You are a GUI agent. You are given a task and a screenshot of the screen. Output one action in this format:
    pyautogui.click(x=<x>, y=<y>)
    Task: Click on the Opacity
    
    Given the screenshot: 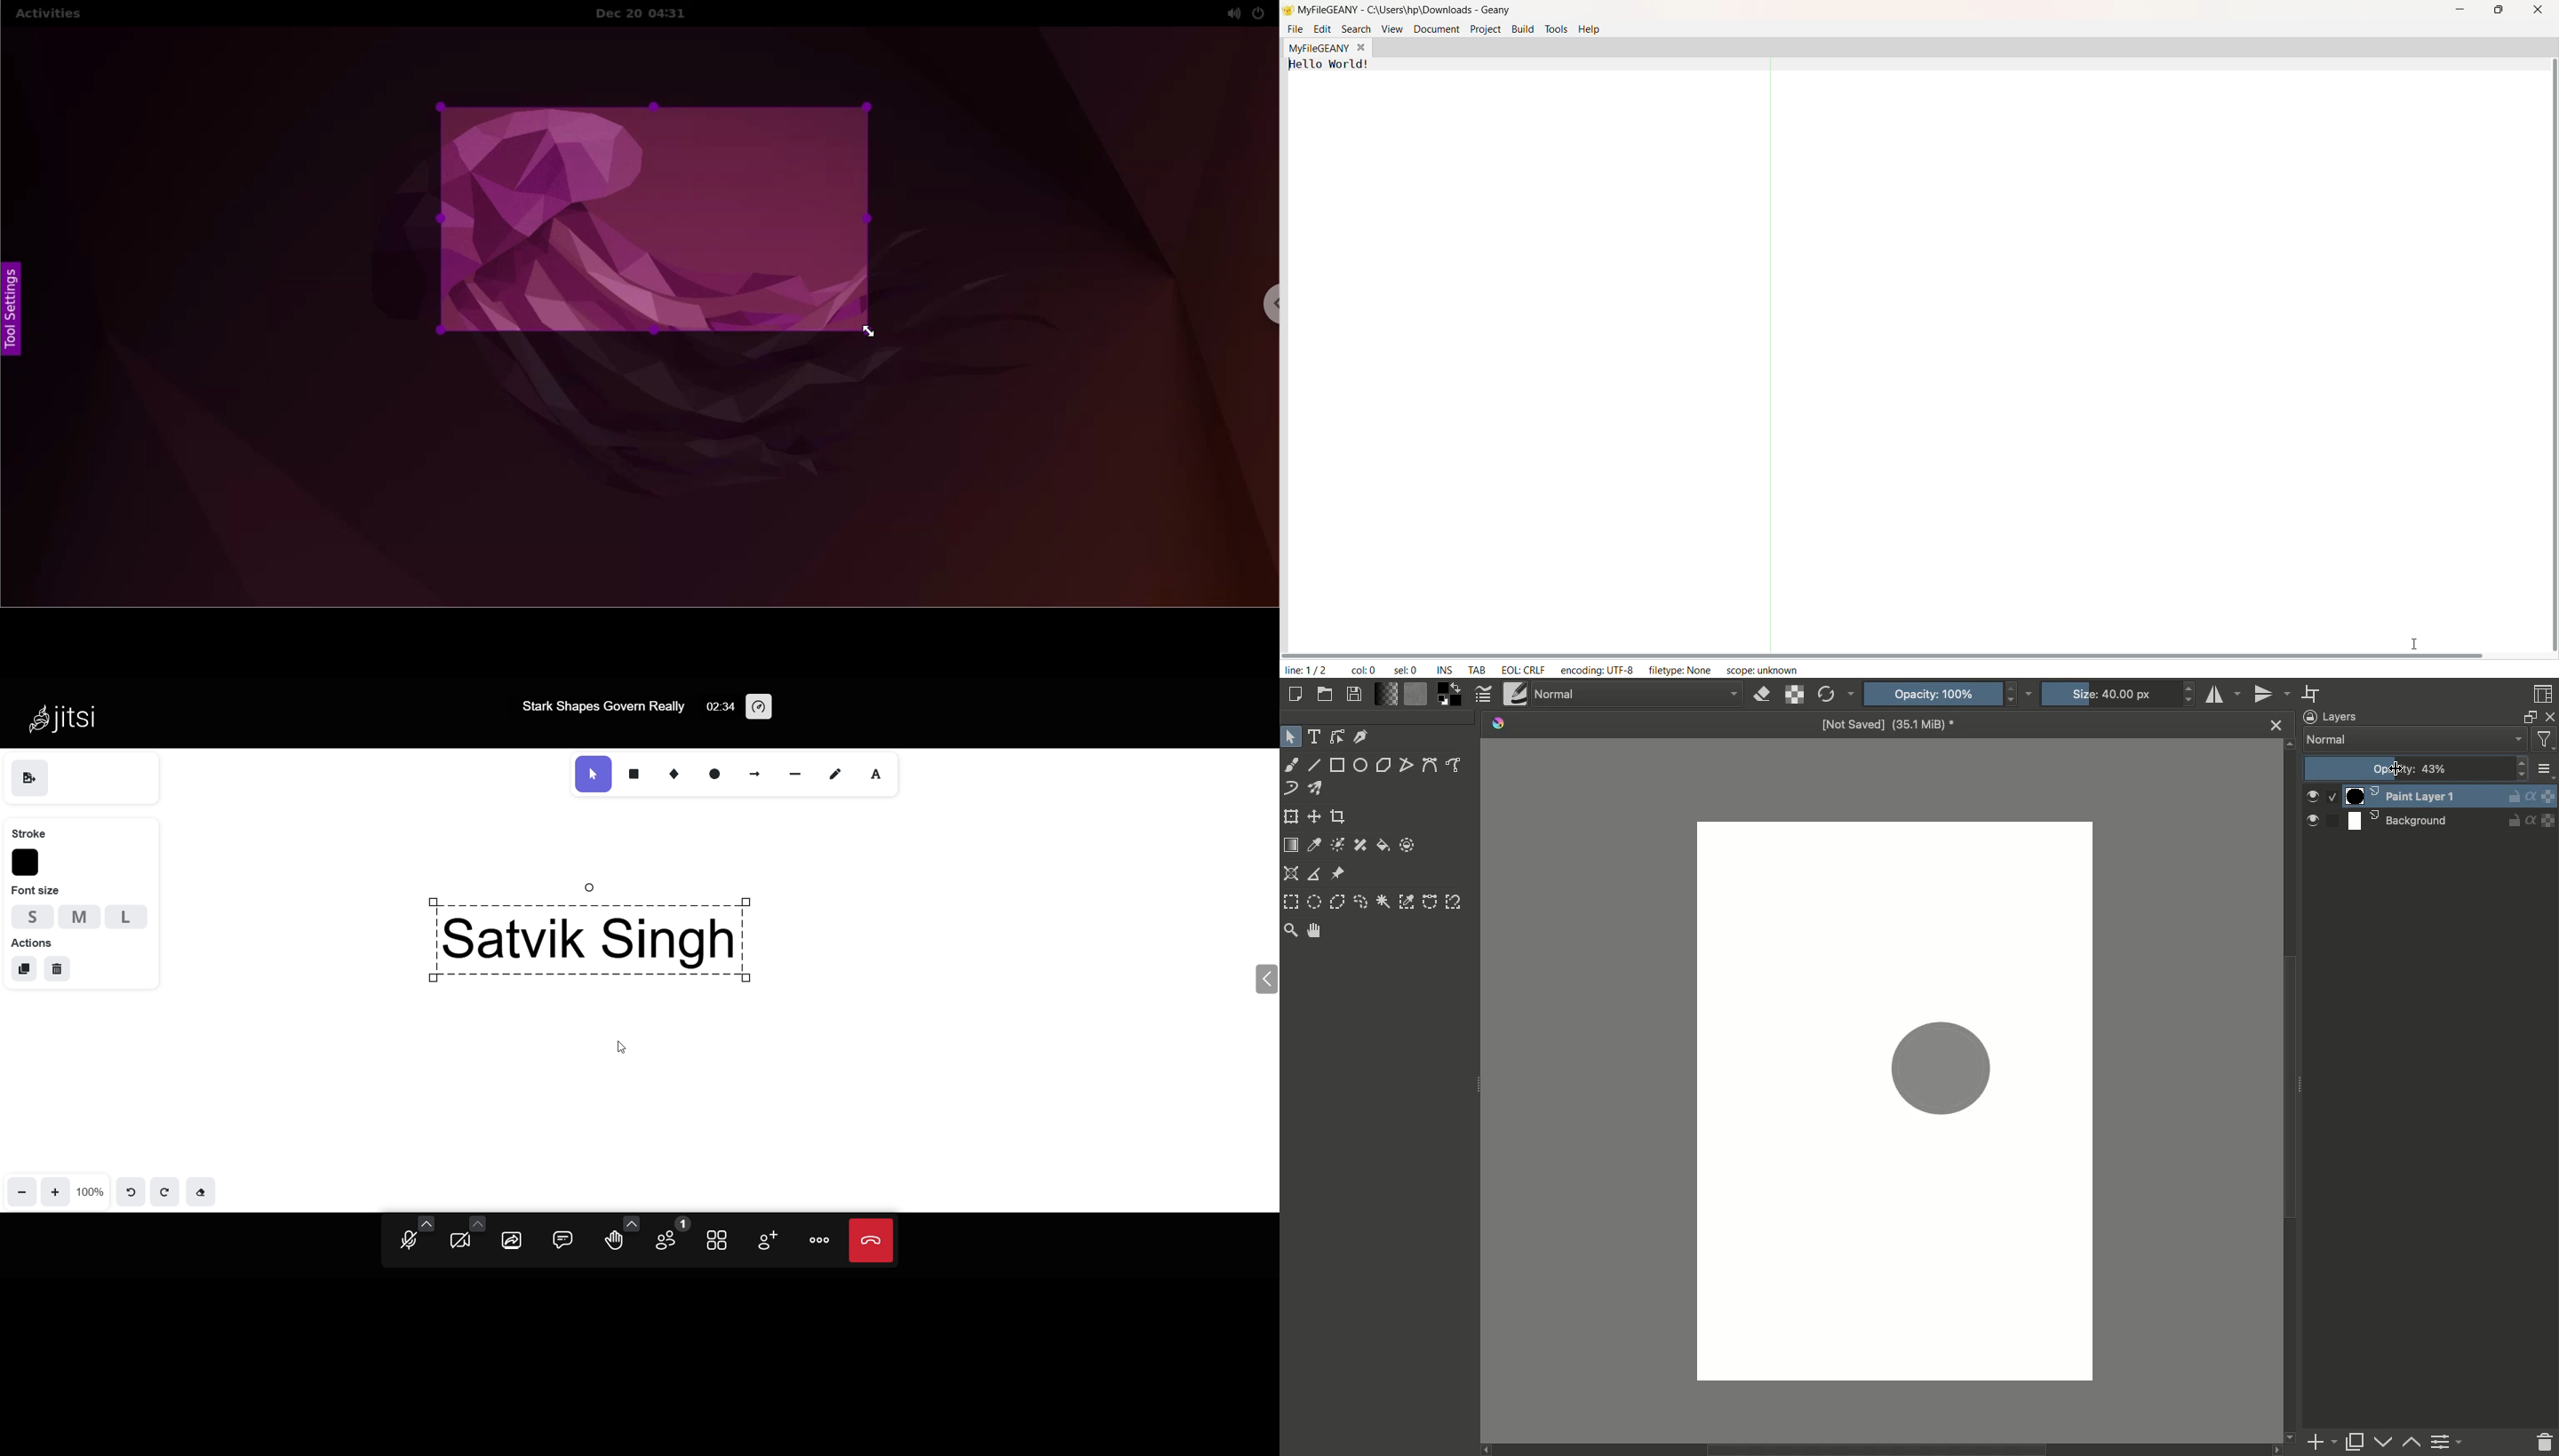 What is the action you would take?
    pyautogui.click(x=1949, y=693)
    